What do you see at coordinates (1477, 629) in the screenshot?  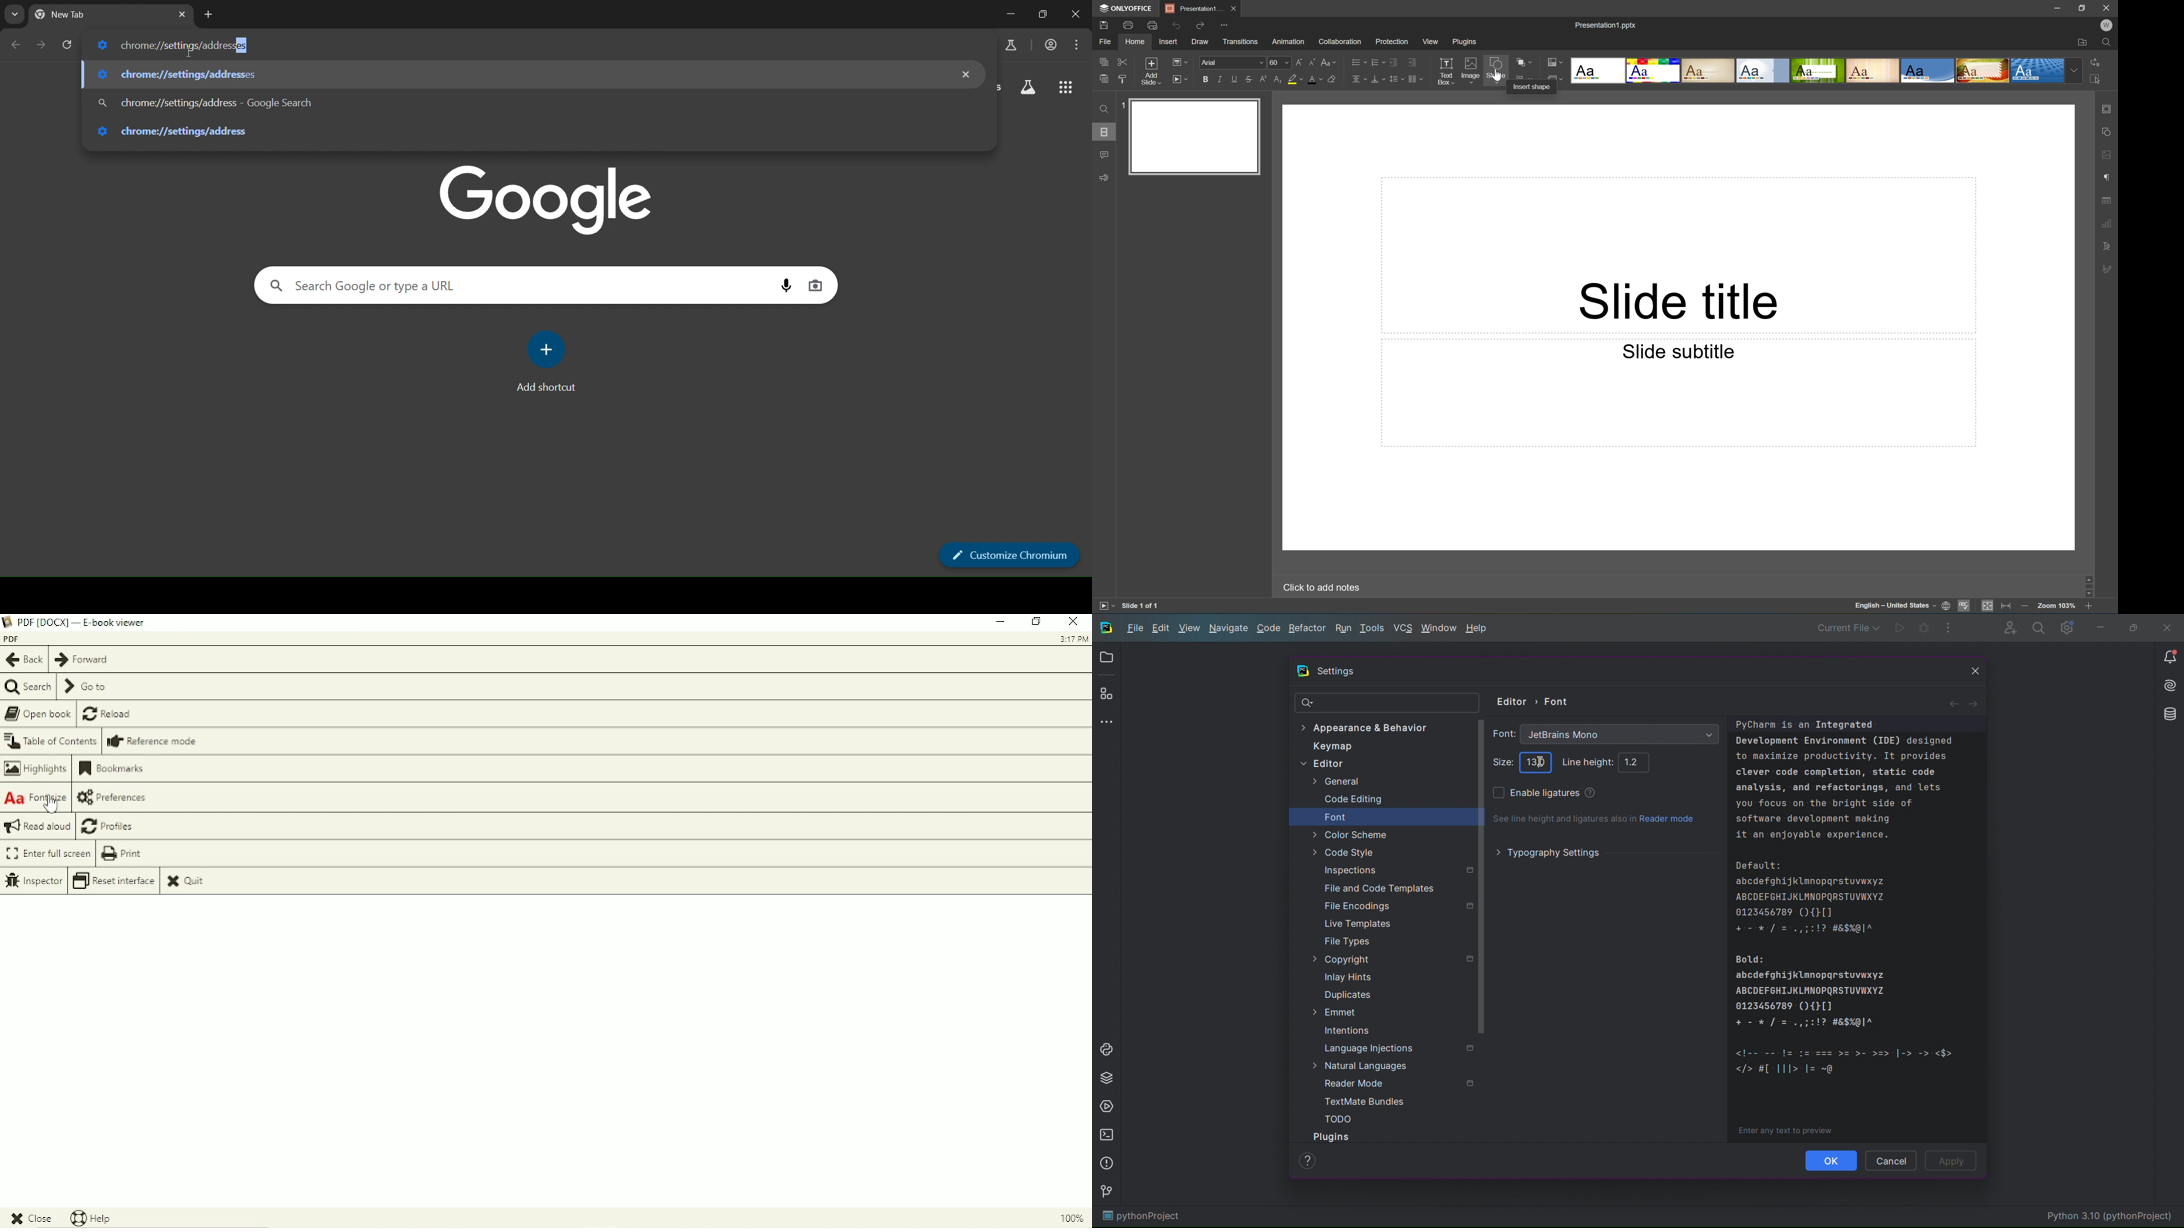 I see `Help` at bounding box center [1477, 629].